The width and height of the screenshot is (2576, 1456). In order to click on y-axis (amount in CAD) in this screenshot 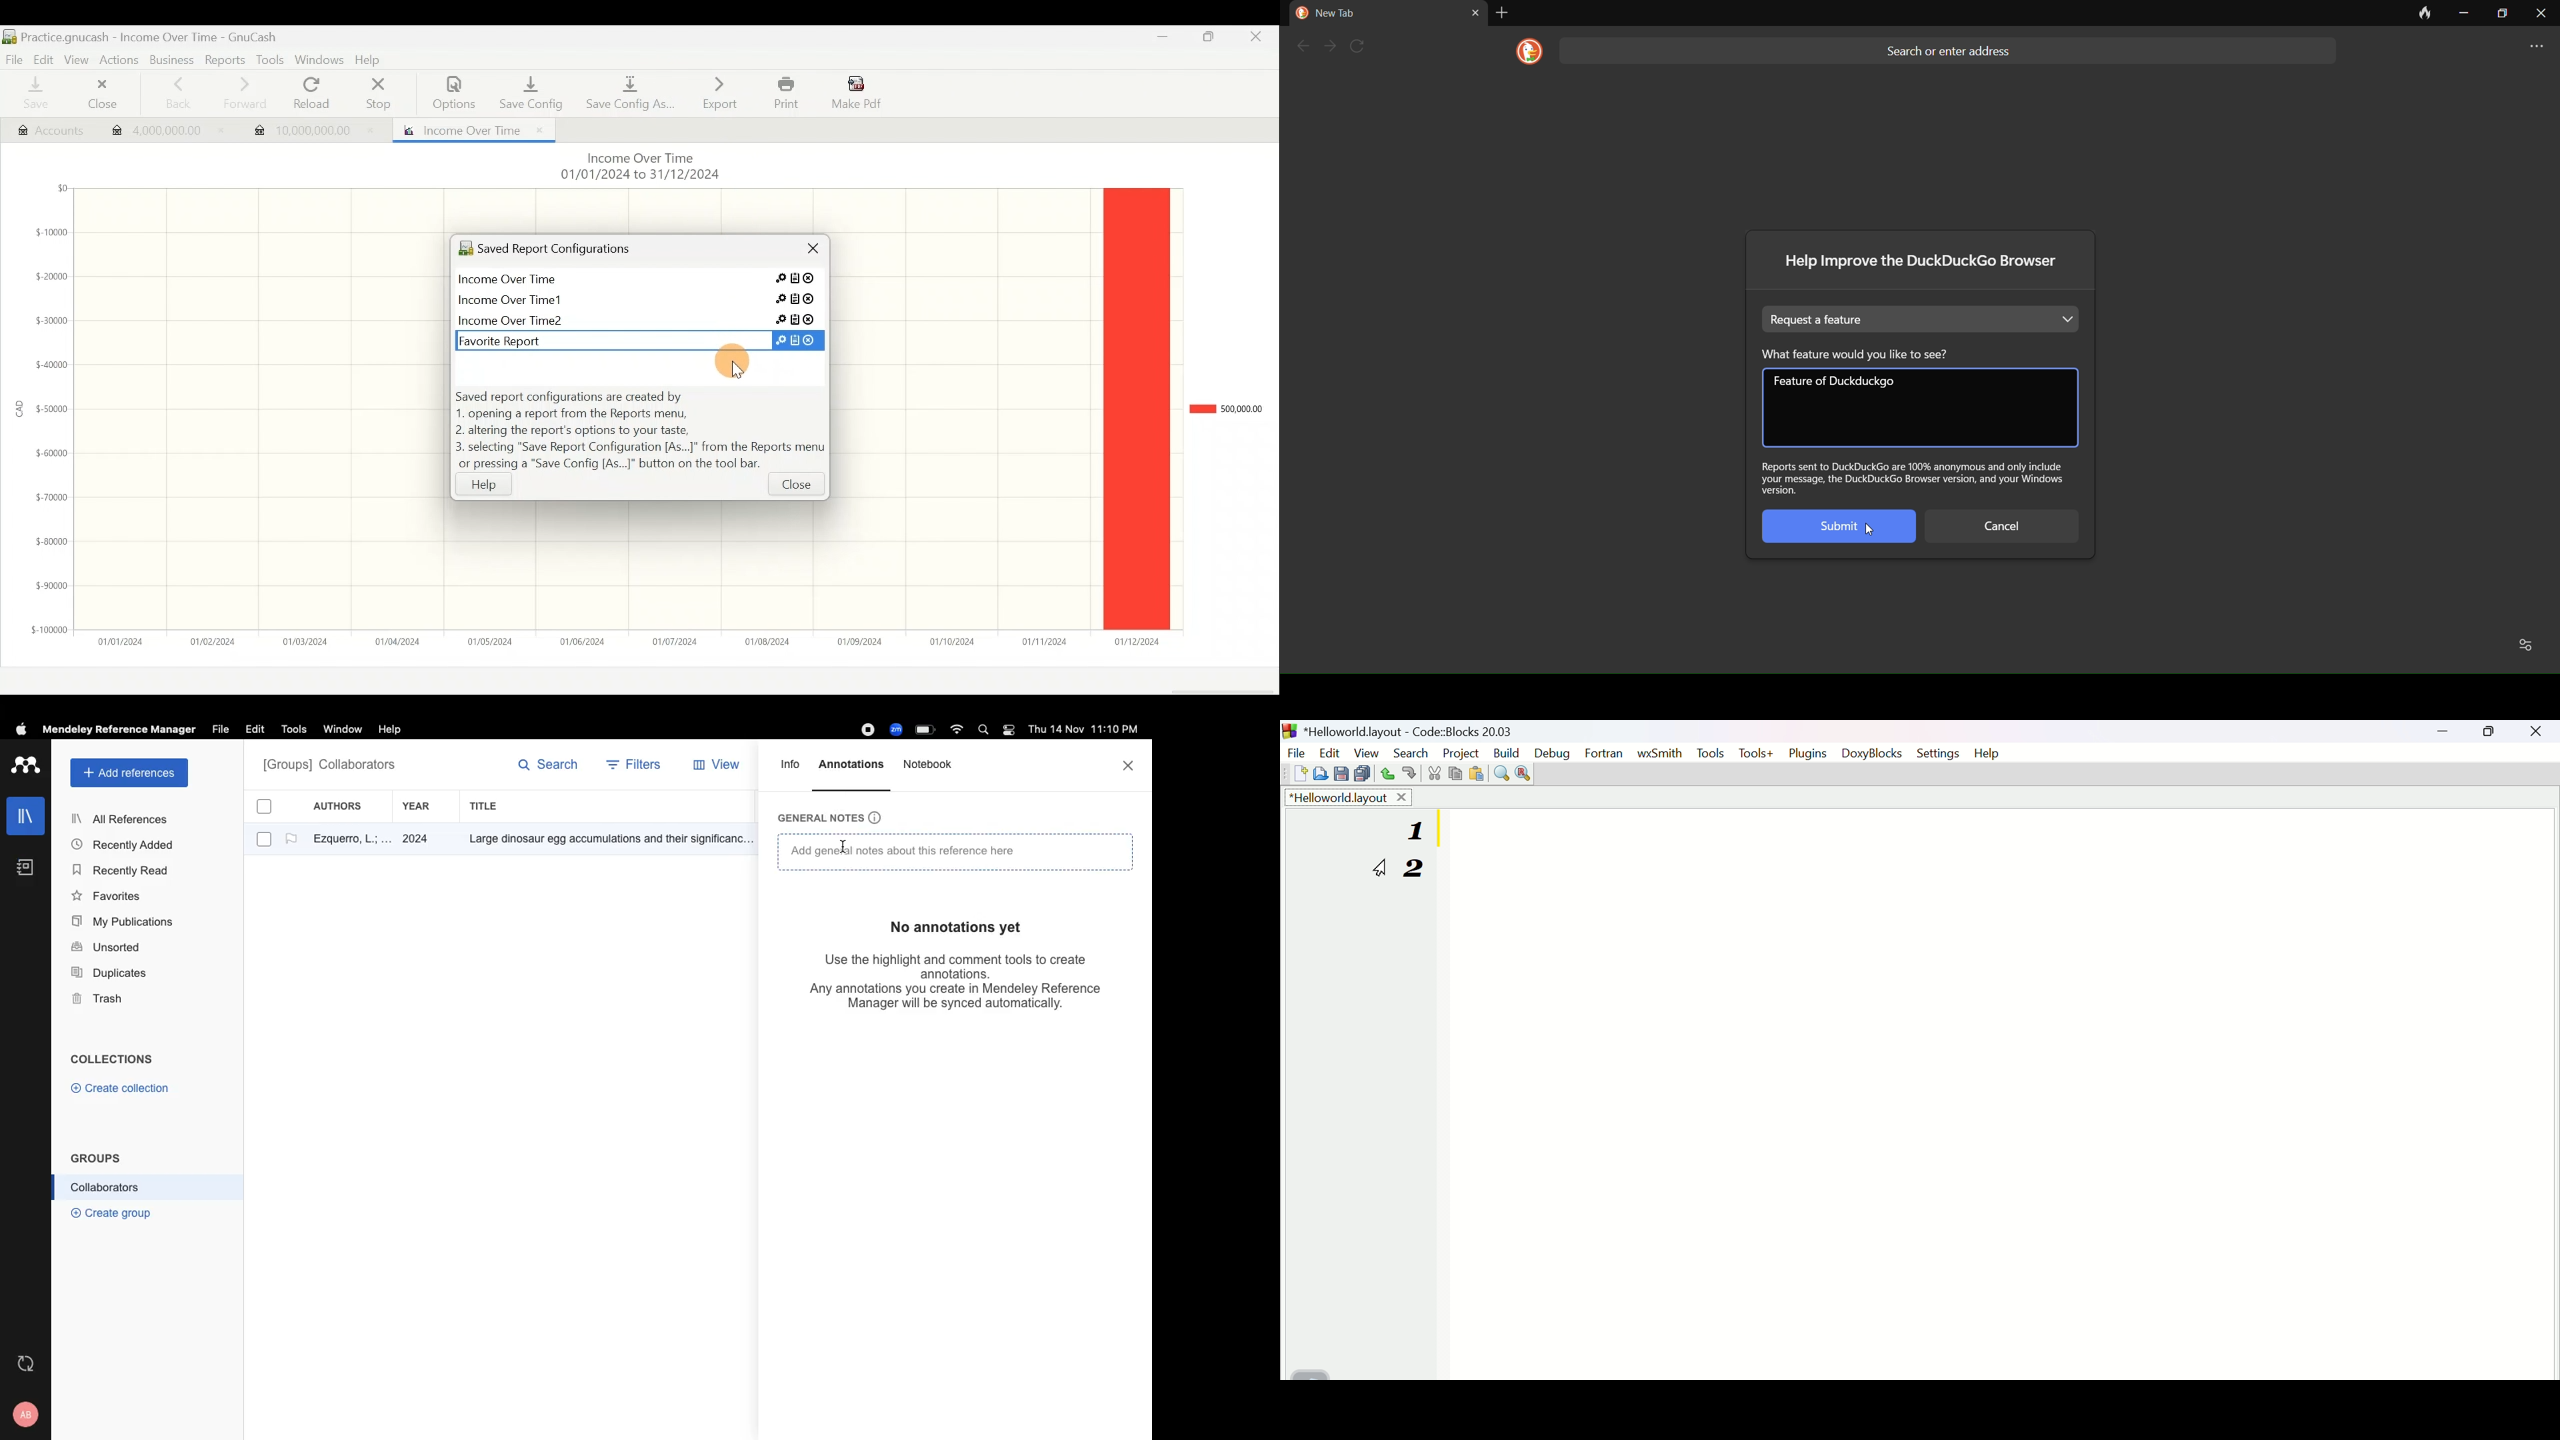, I will do `click(46, 417)`.